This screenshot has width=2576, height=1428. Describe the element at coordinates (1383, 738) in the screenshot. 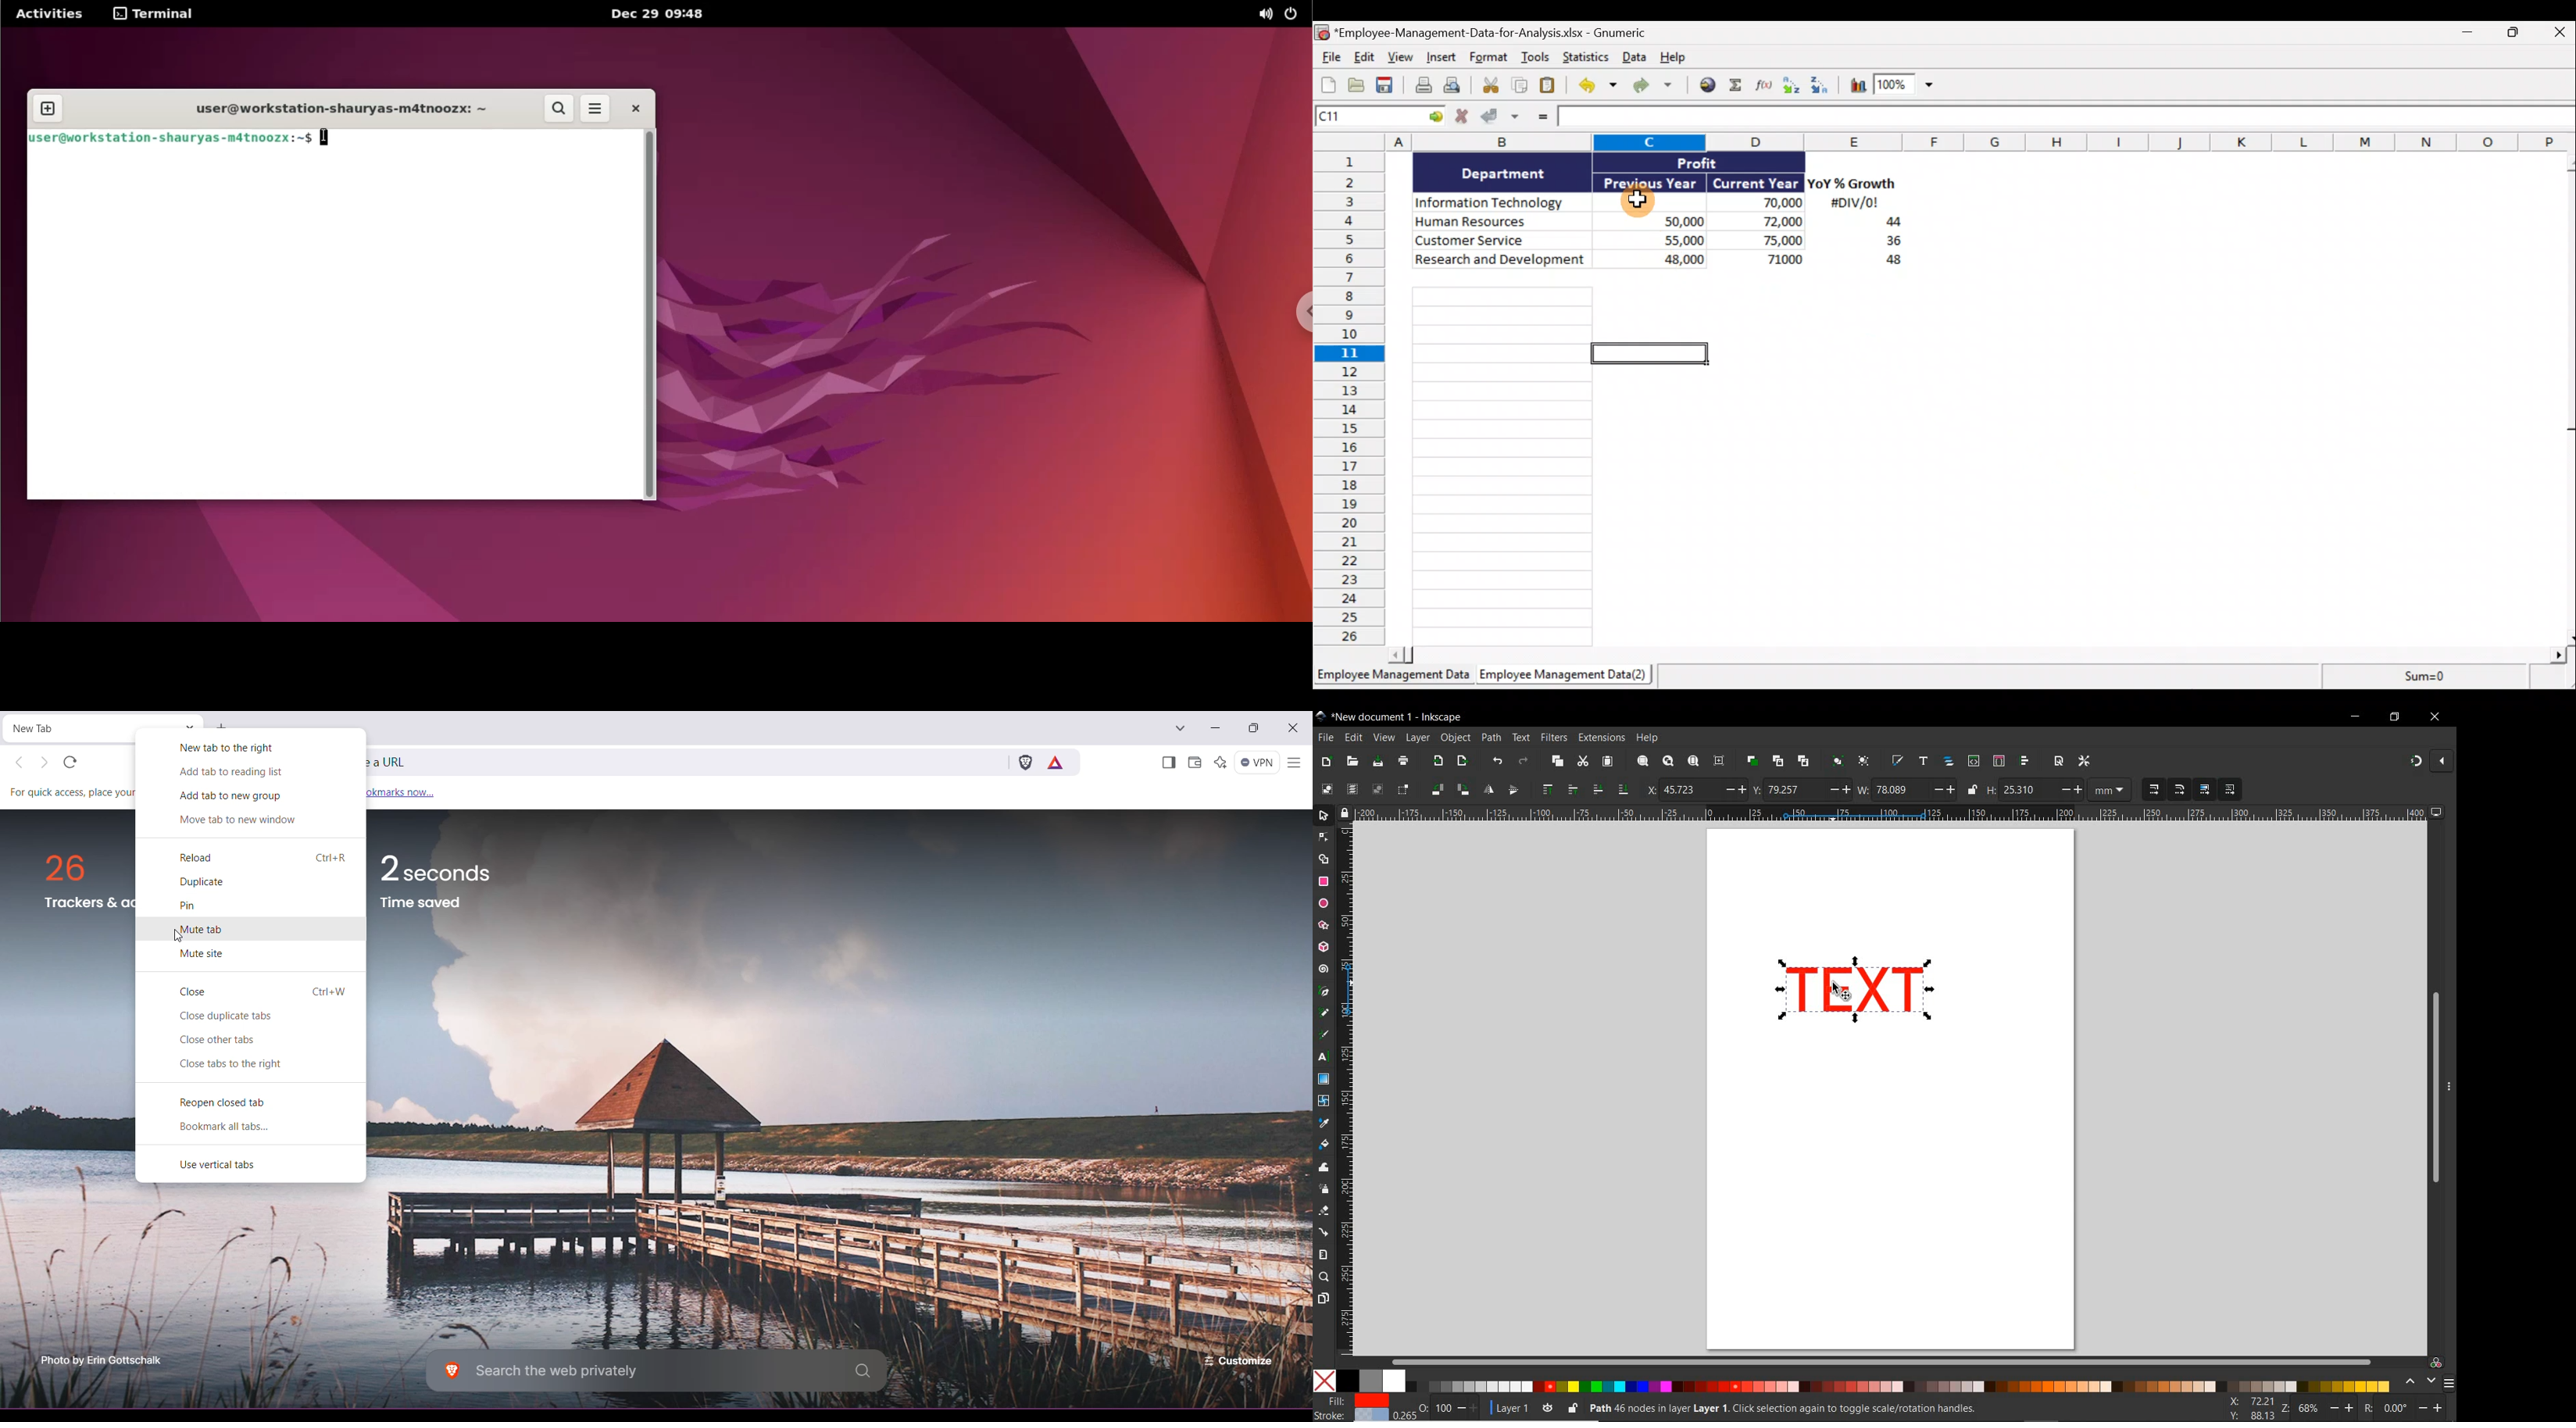

I see `VIEW` at that location.